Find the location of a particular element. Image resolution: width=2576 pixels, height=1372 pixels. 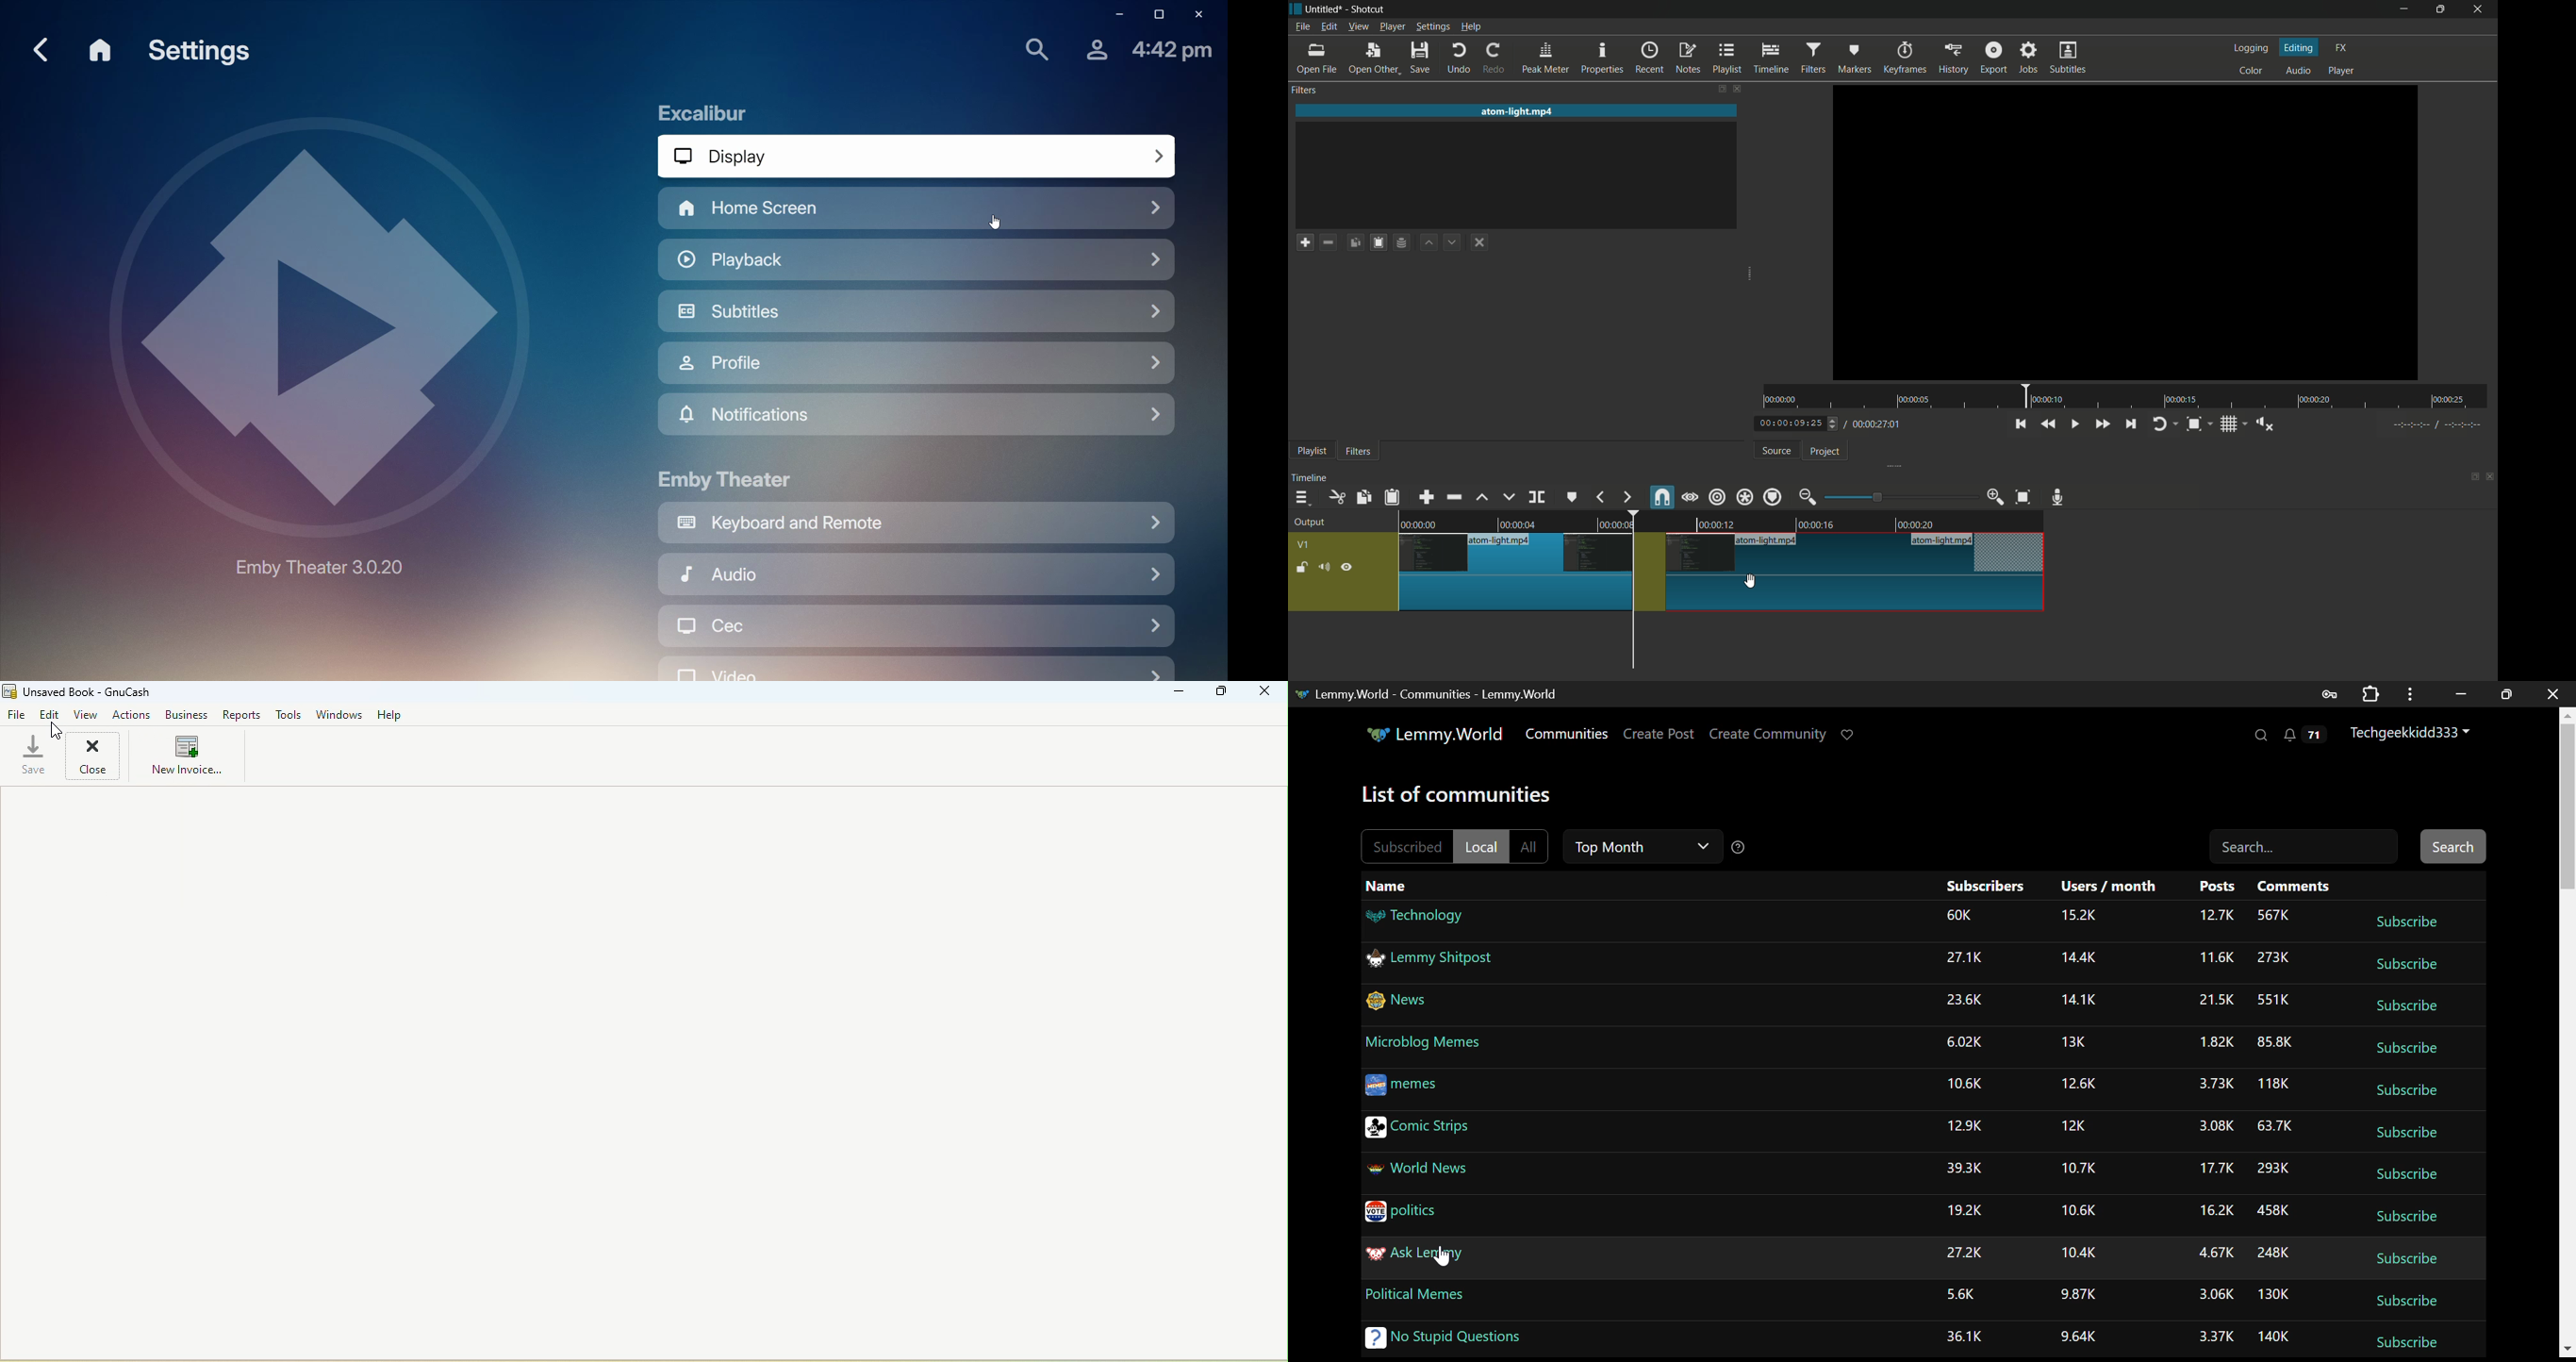

zoom out is located at coordinates (1809, 497).